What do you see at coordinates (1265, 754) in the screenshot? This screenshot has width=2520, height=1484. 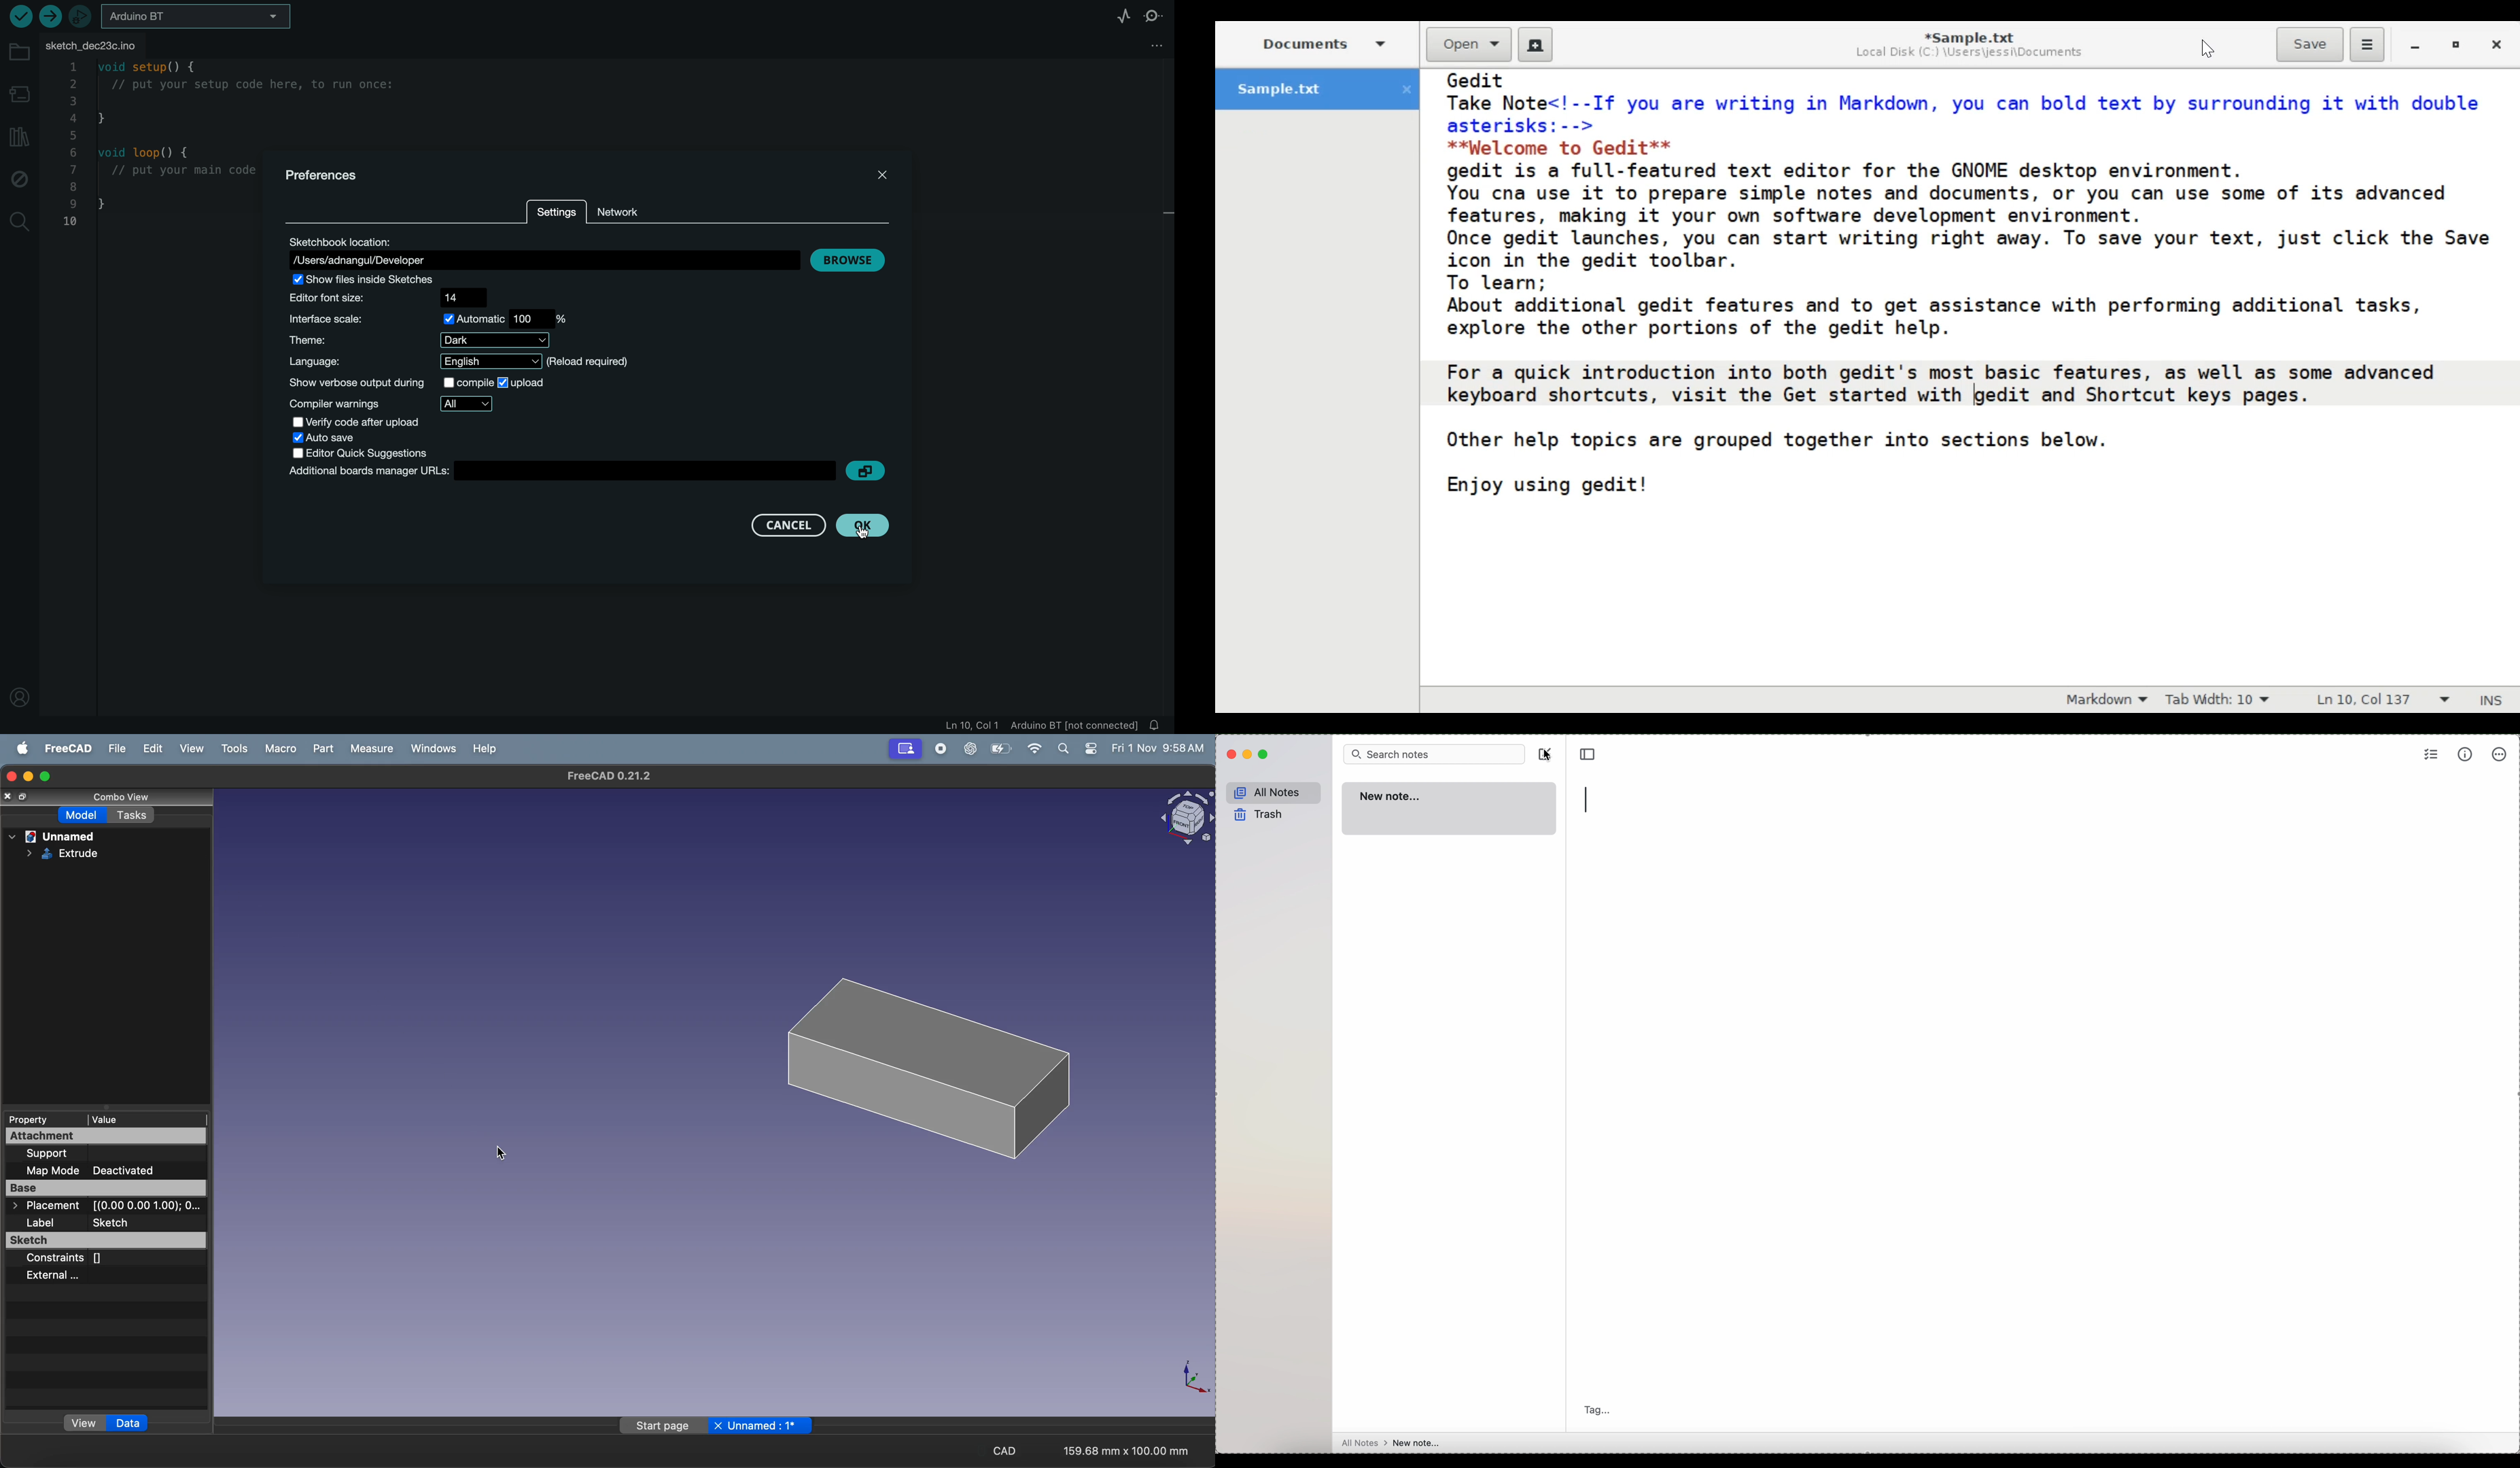 I see `maximize` at bounding box center [1265, 754].